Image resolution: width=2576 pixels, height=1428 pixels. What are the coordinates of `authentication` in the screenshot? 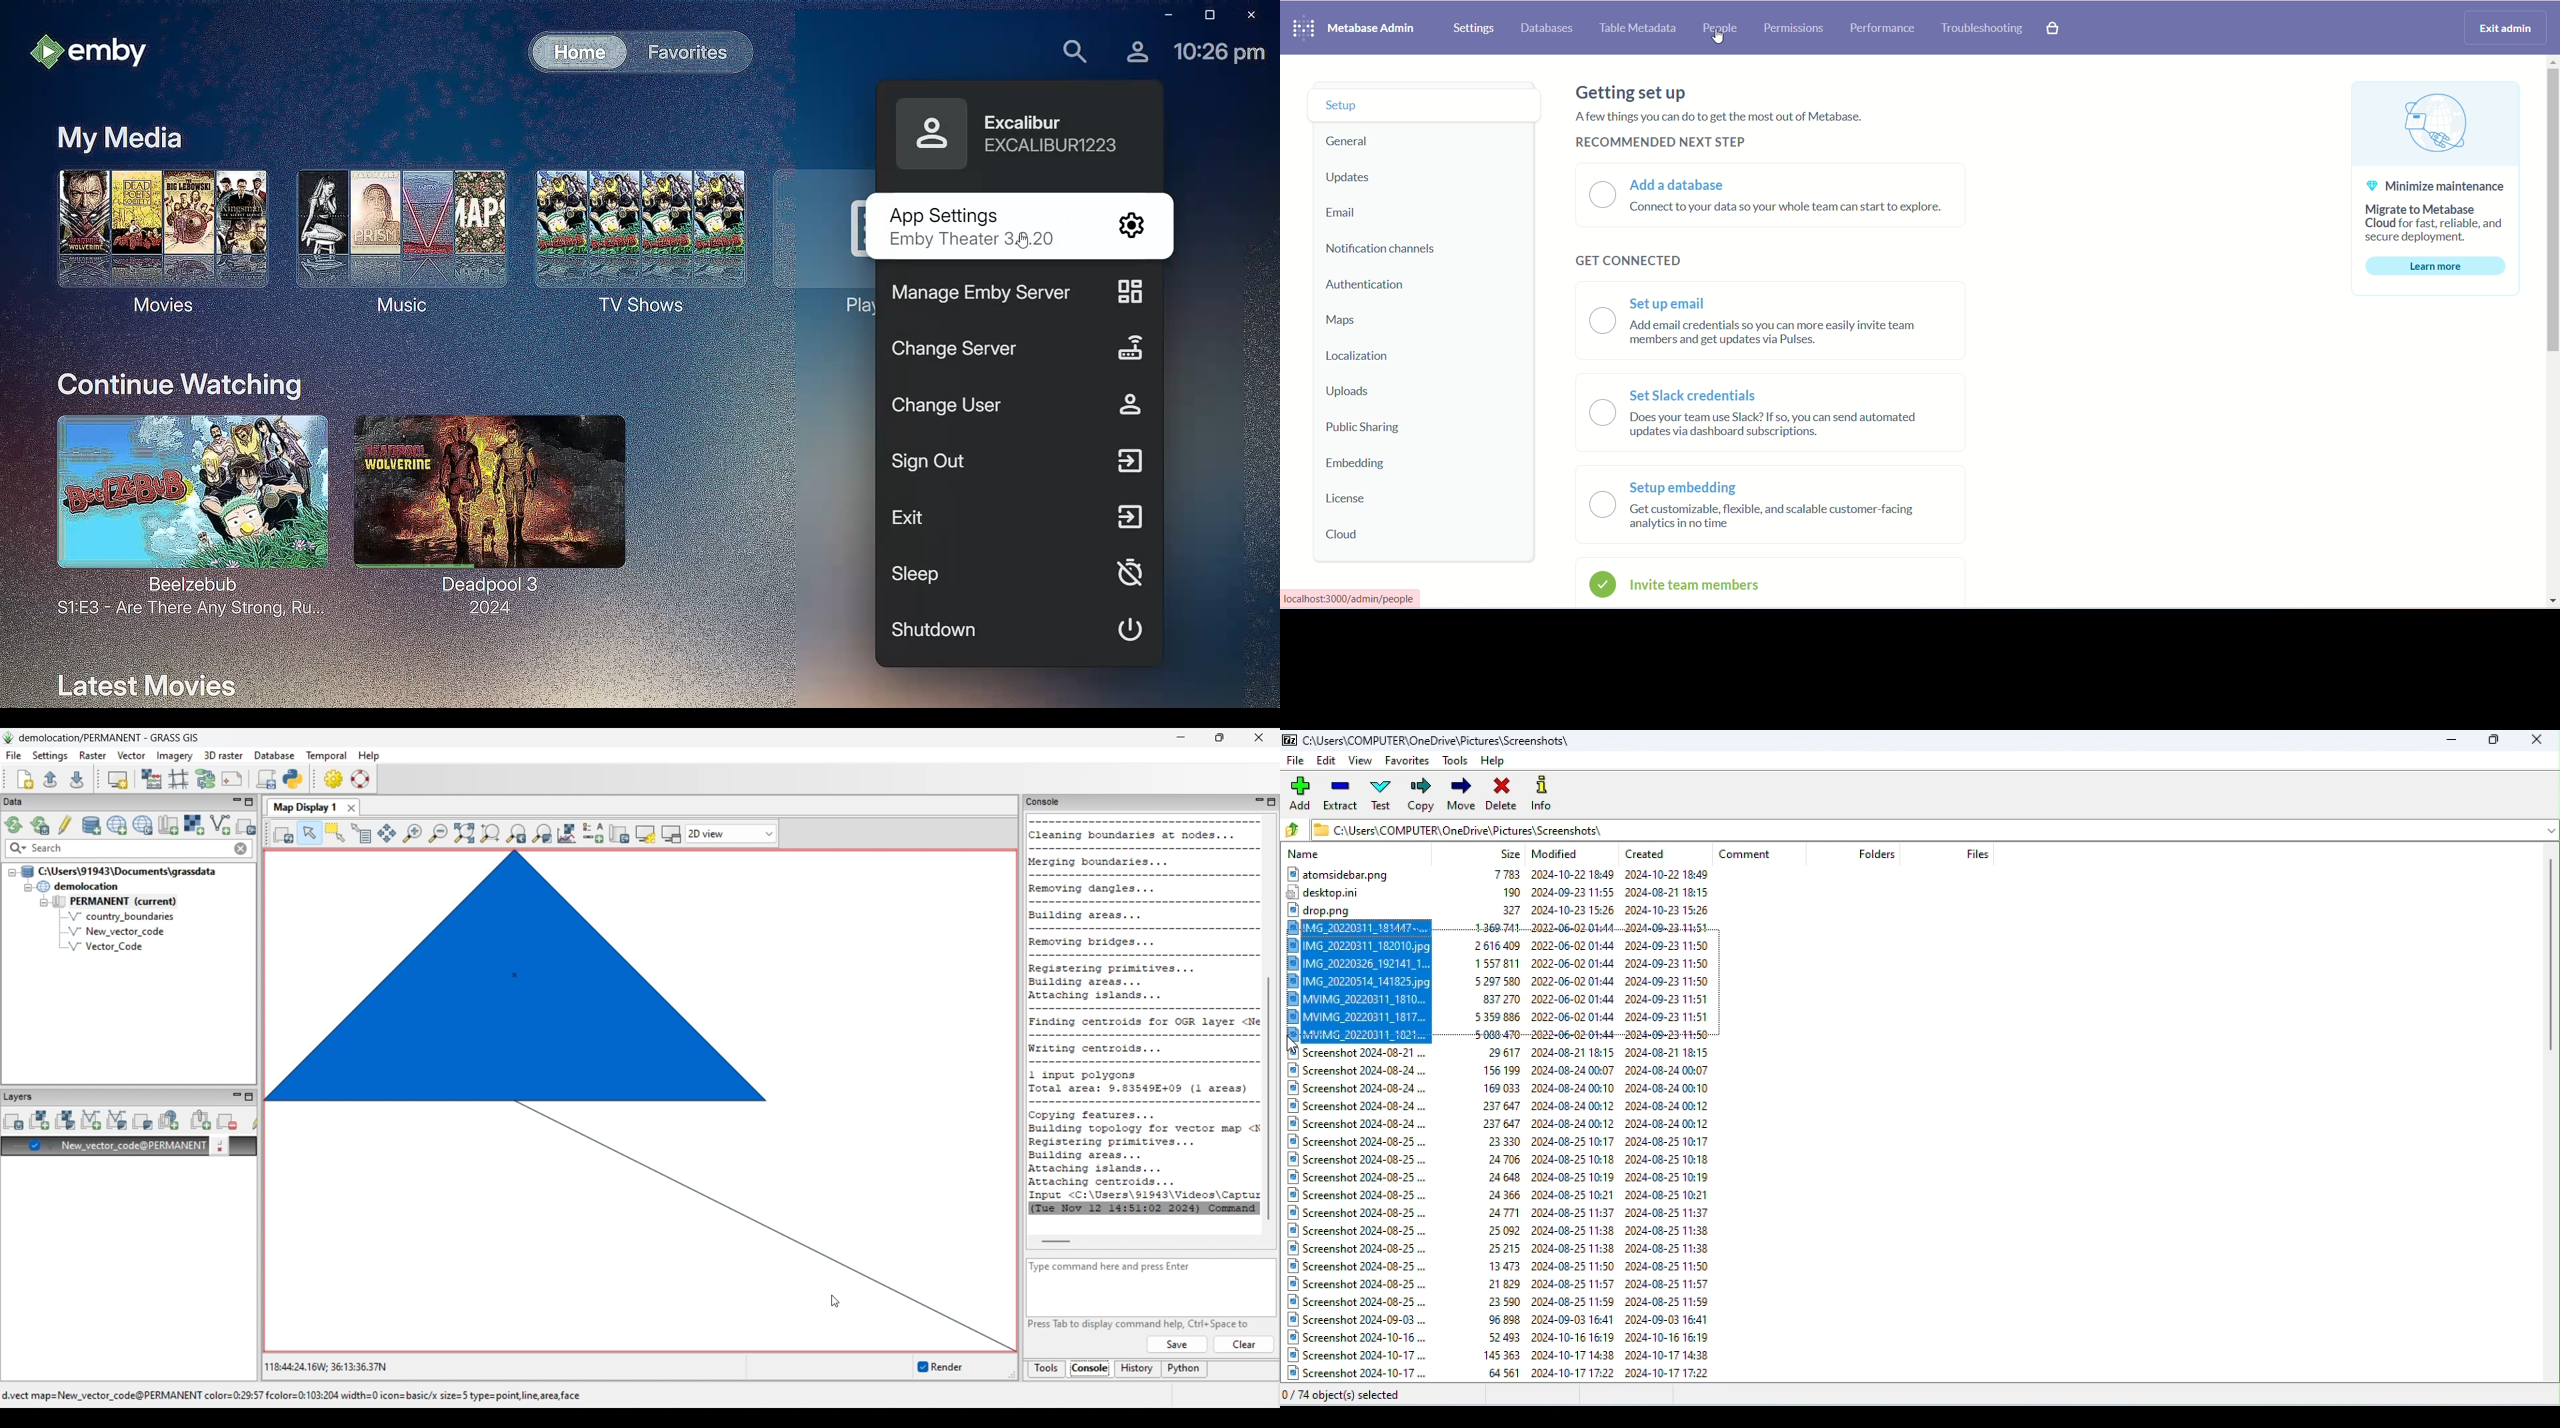 It's located at (1363, 282).